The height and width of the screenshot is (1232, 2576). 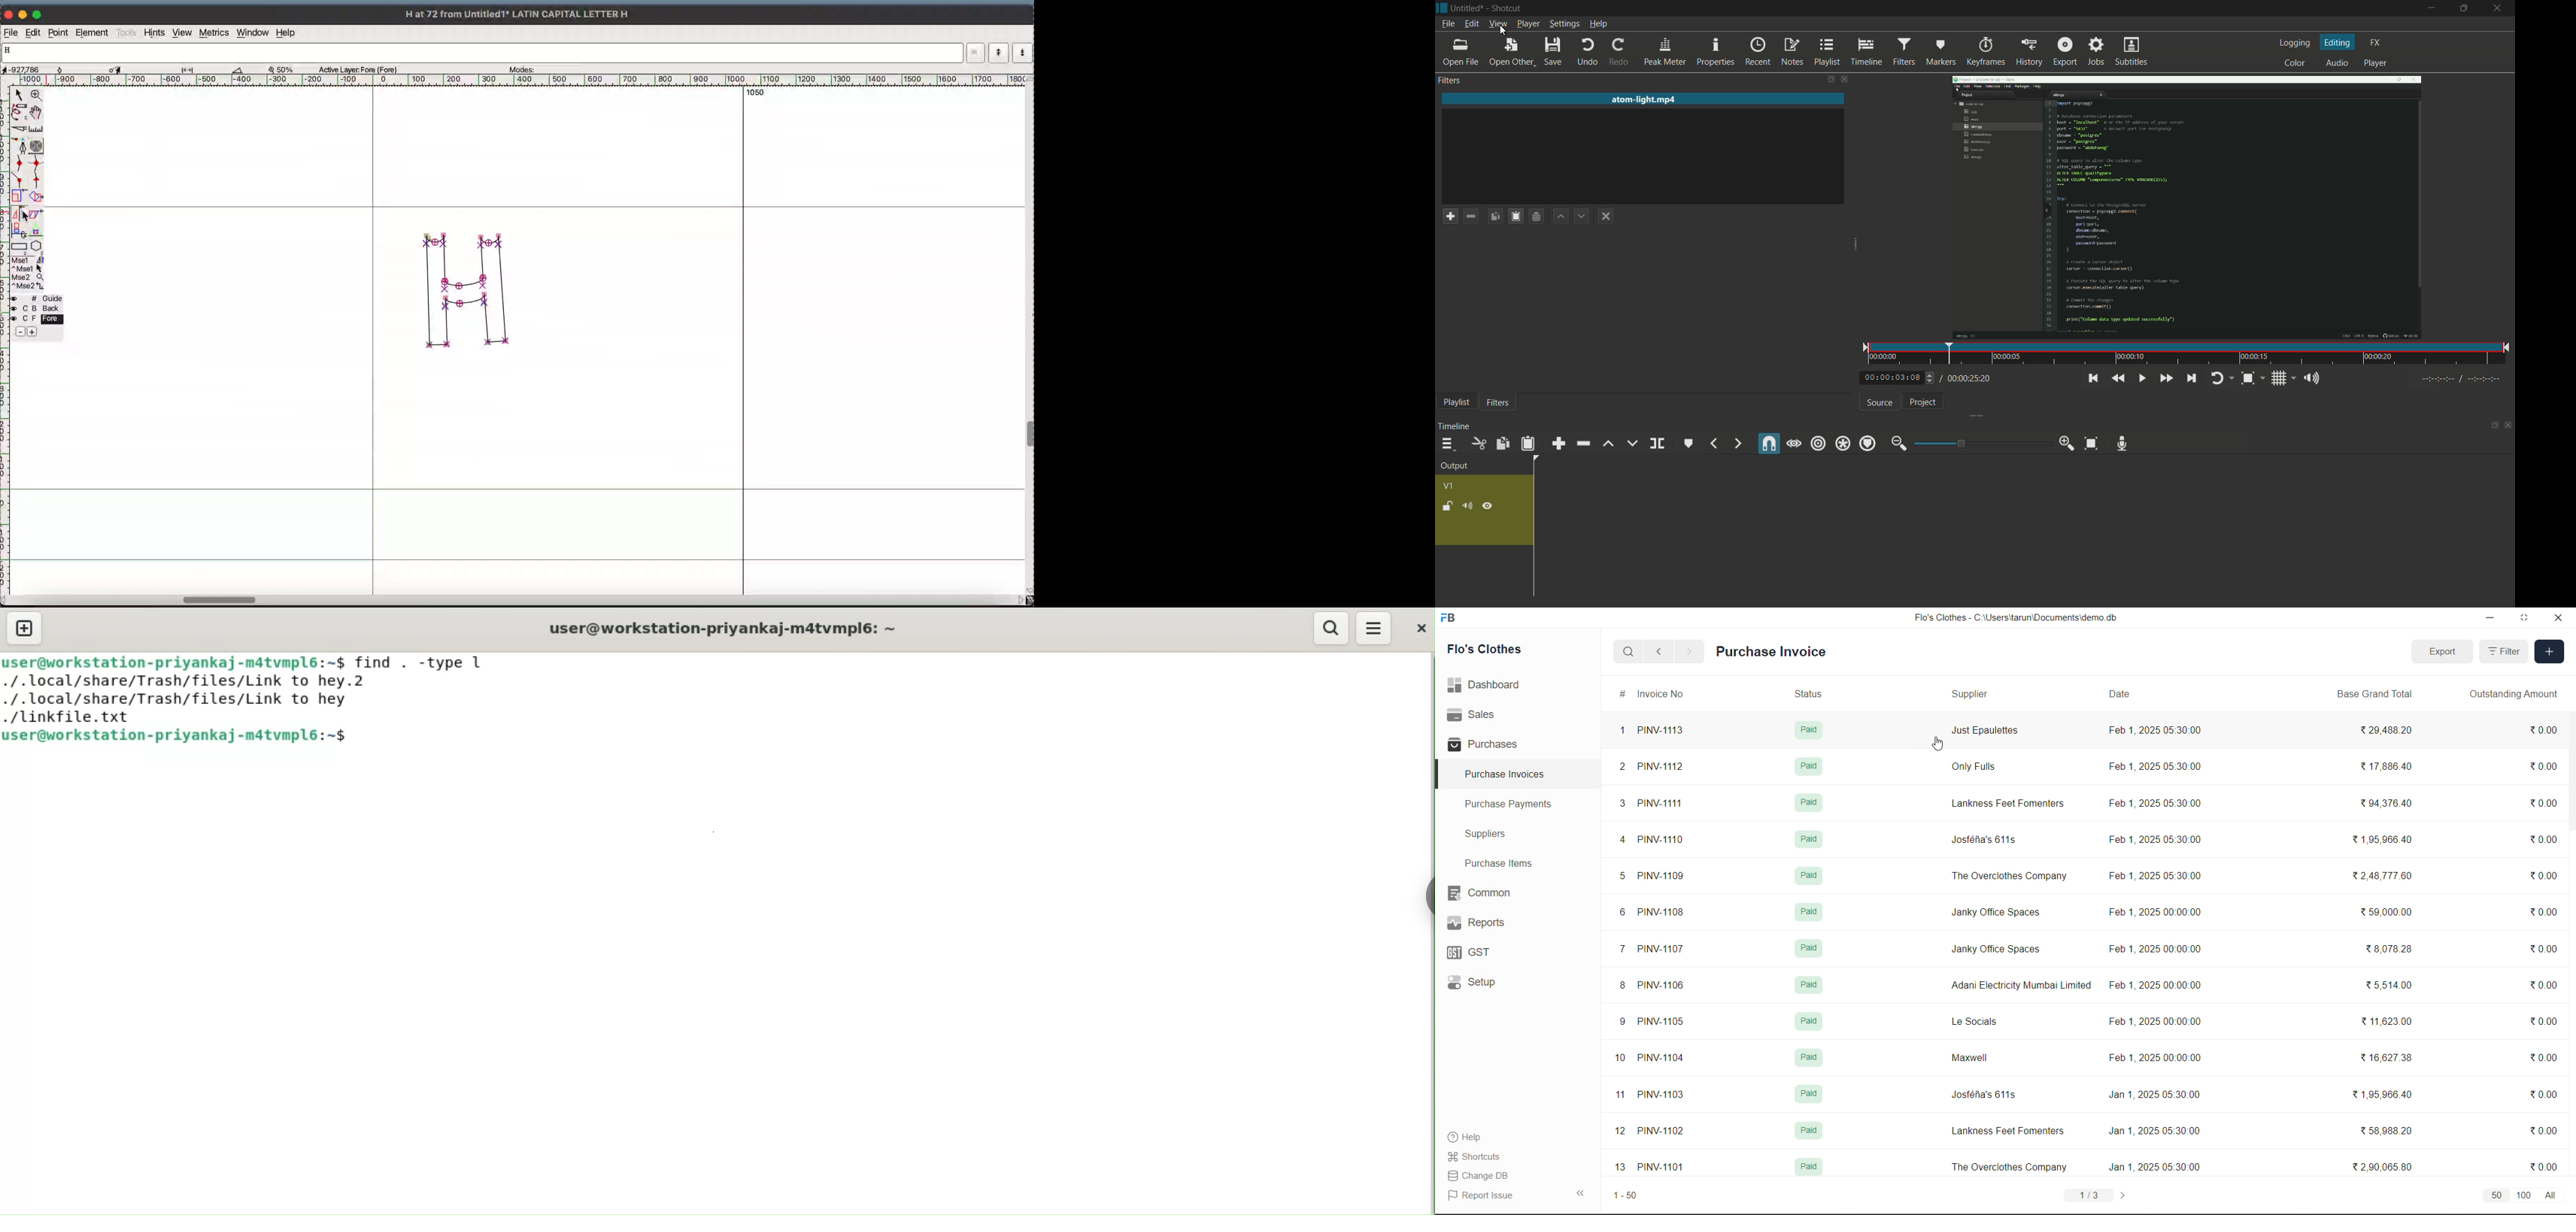 I want to click on Paid, so click(x=1806, y=1168).